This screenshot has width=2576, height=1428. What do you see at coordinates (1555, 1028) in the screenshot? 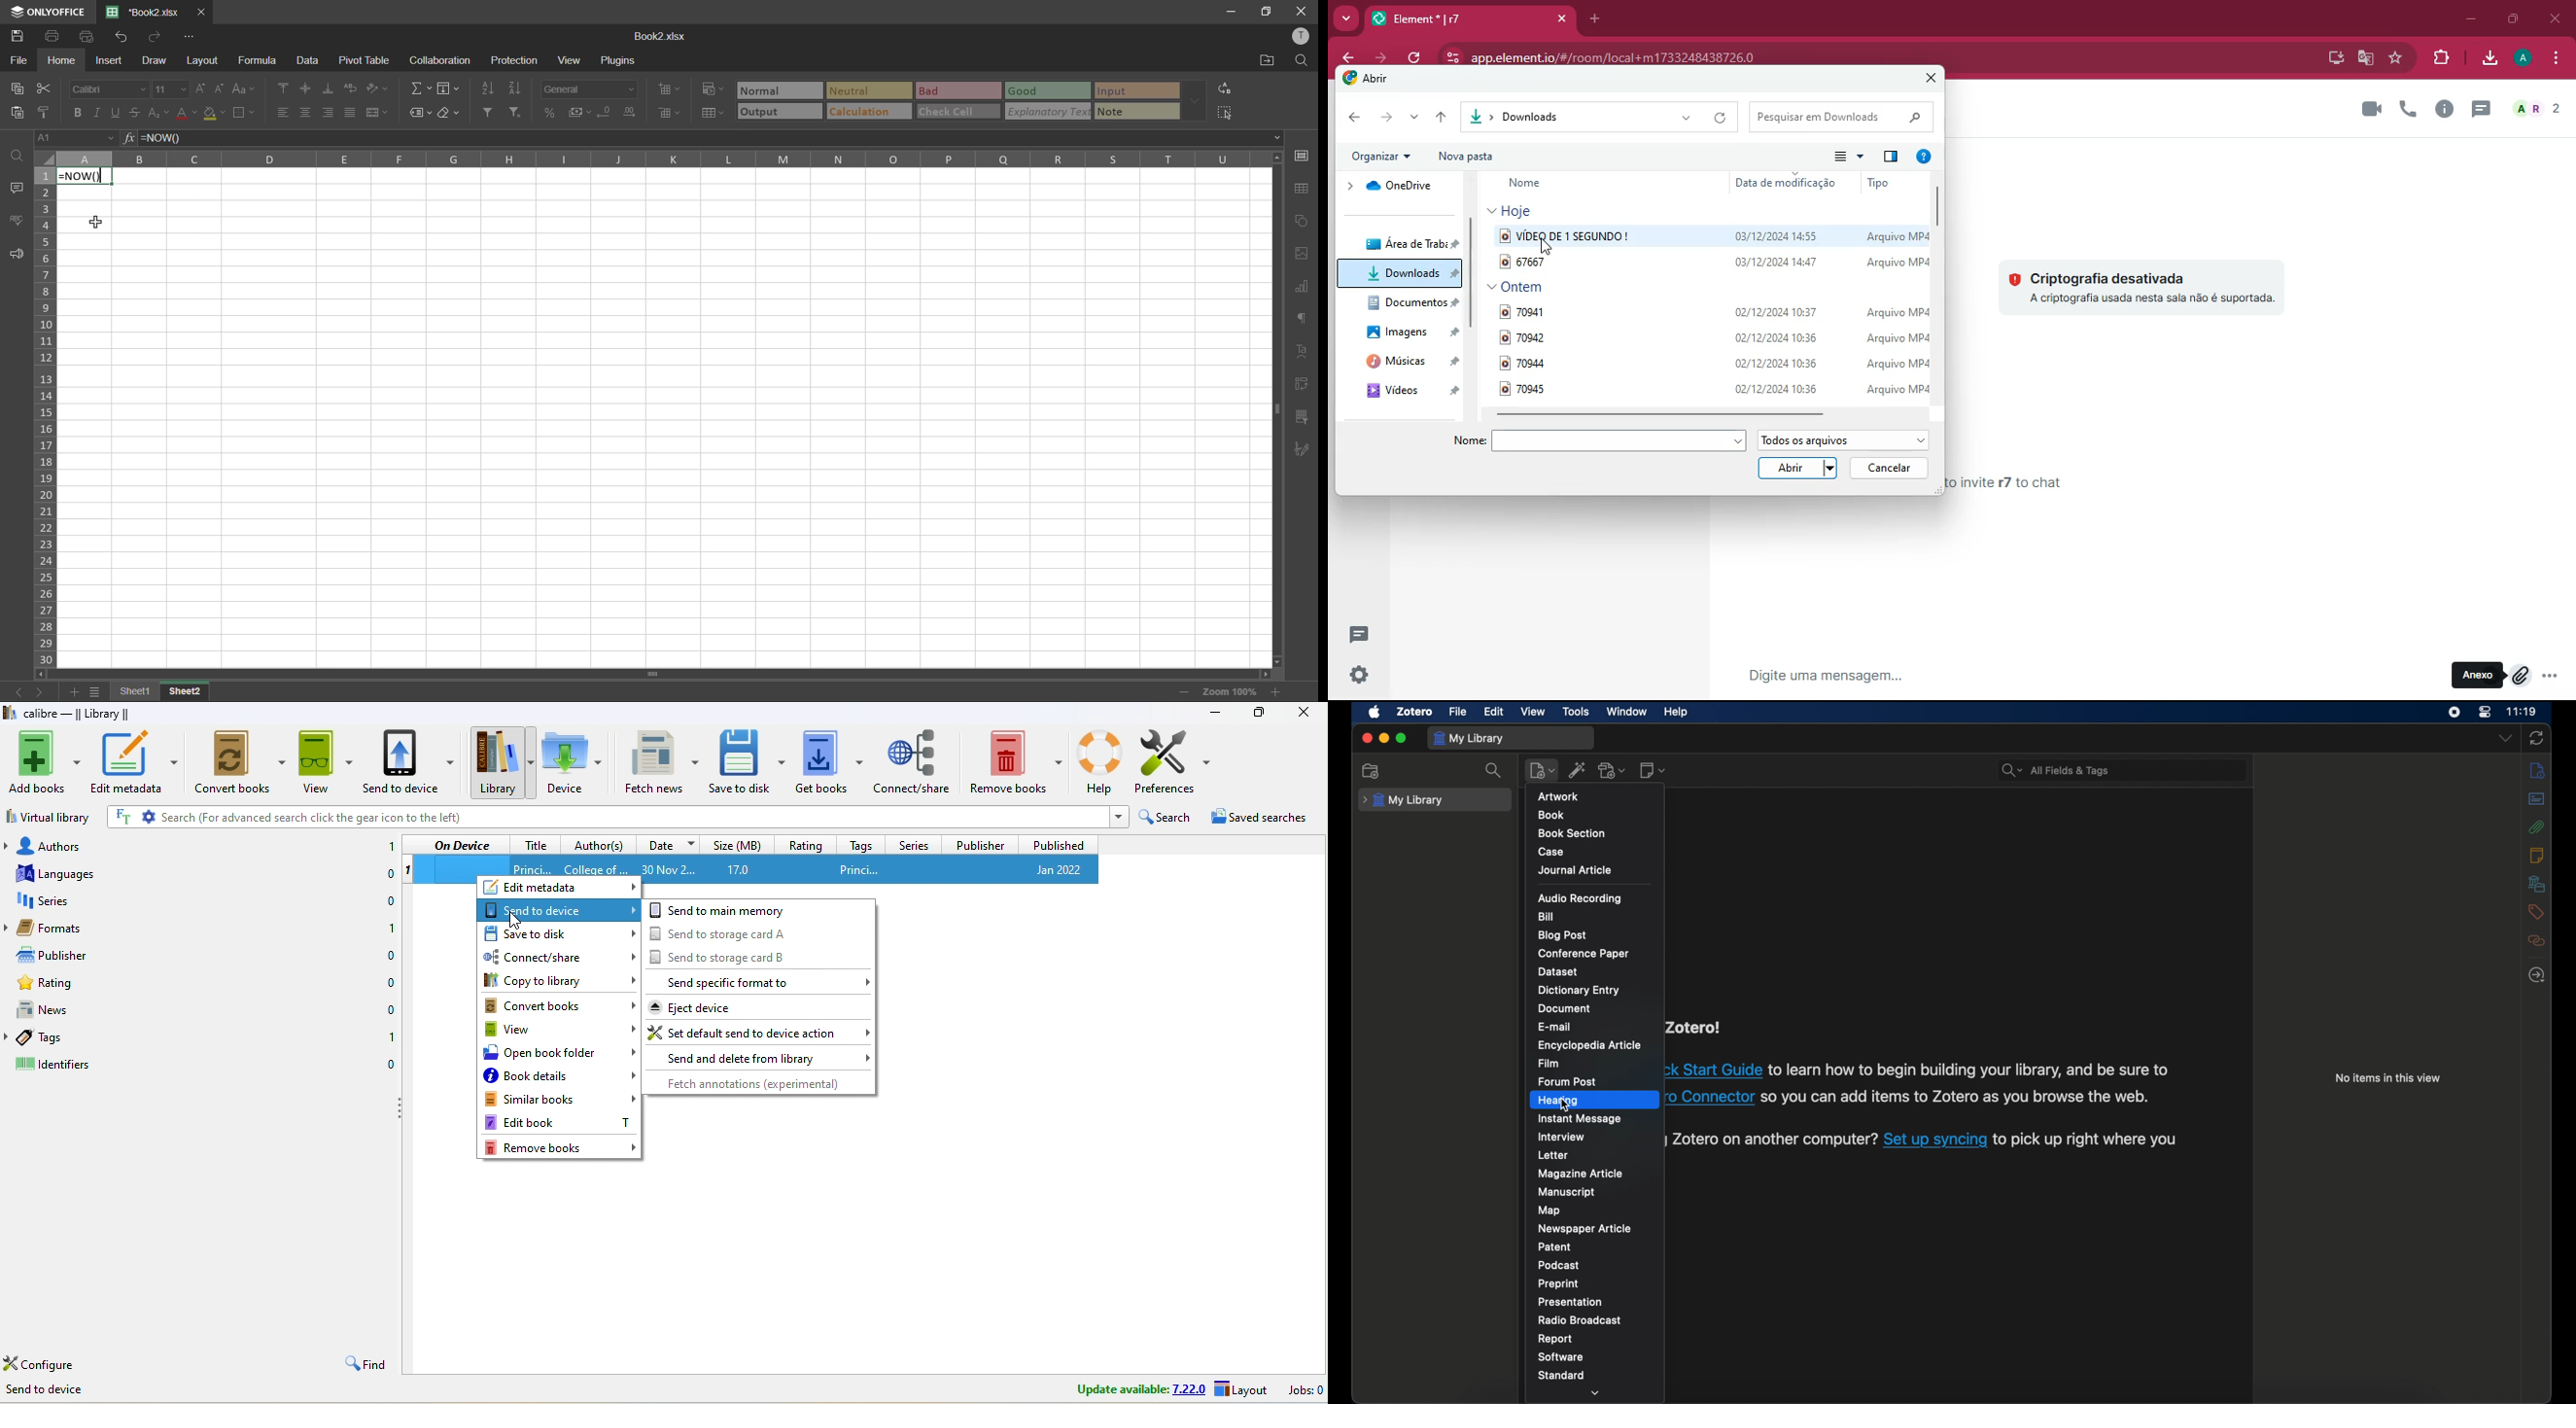
I see `e-mail` at bounding box center [1555, 1028].